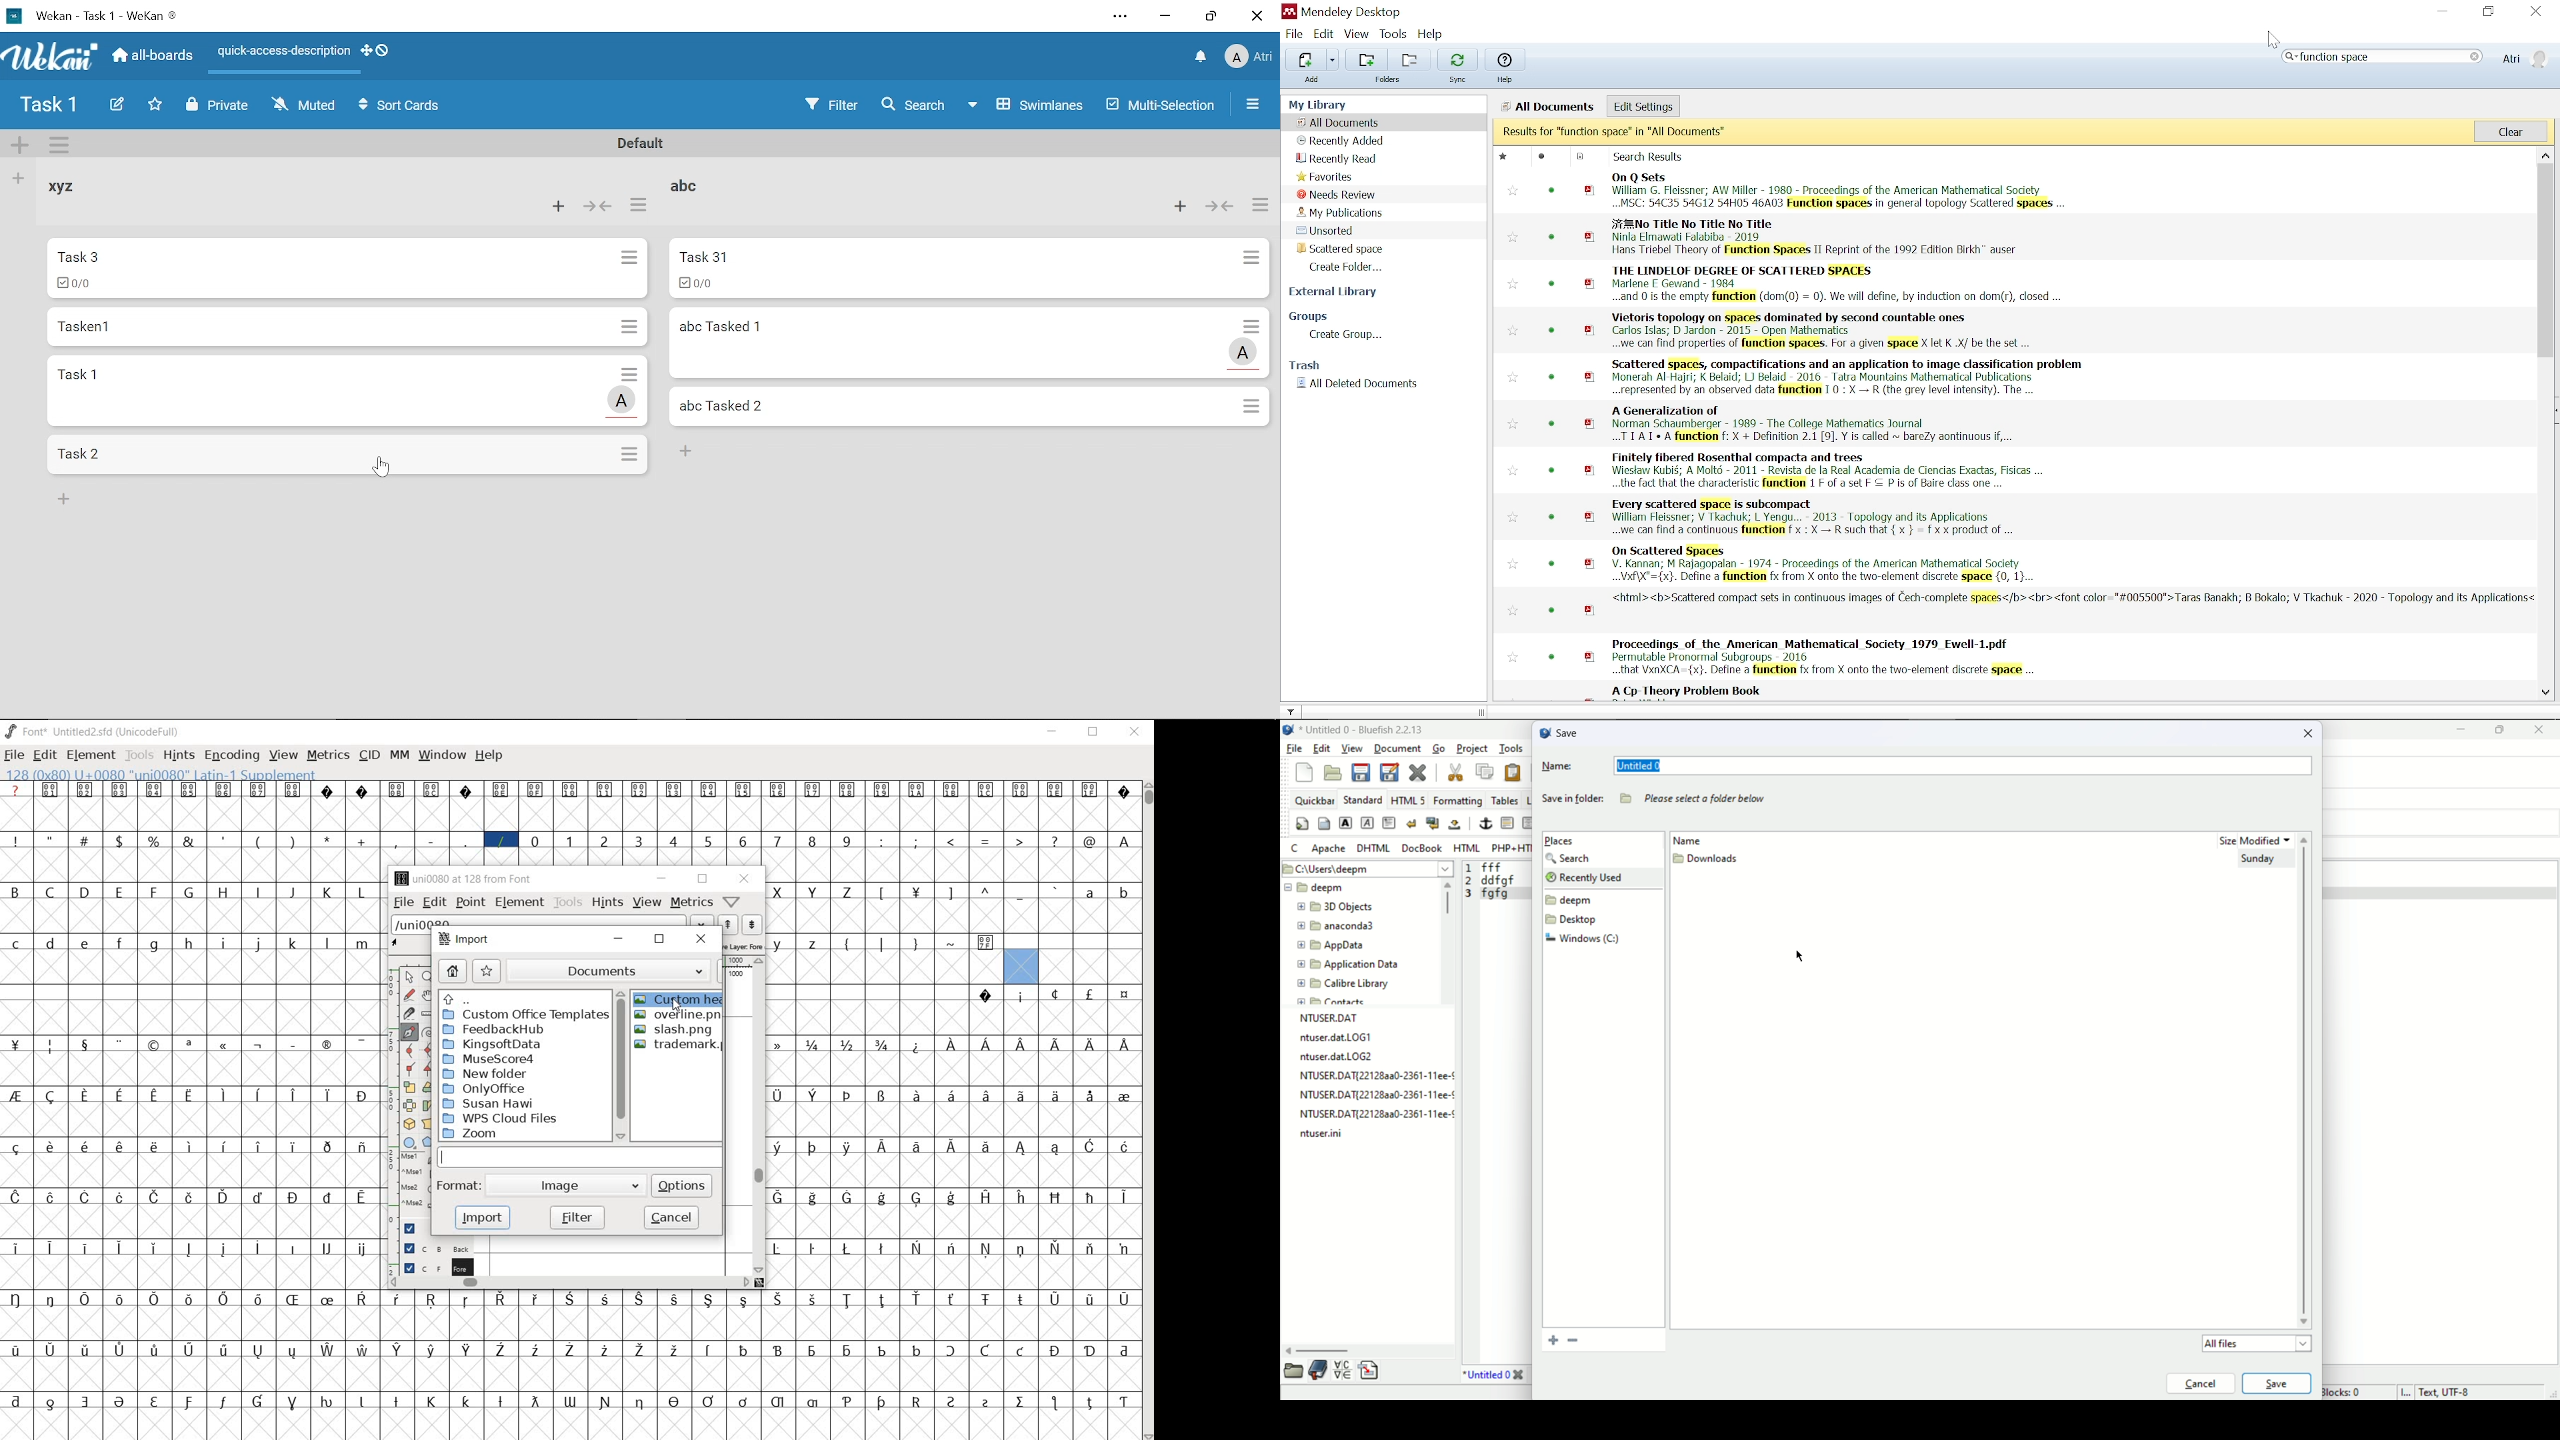 This screenshot has height=1456, width=2576. I want to click on glyph, so click(1056, 1197).